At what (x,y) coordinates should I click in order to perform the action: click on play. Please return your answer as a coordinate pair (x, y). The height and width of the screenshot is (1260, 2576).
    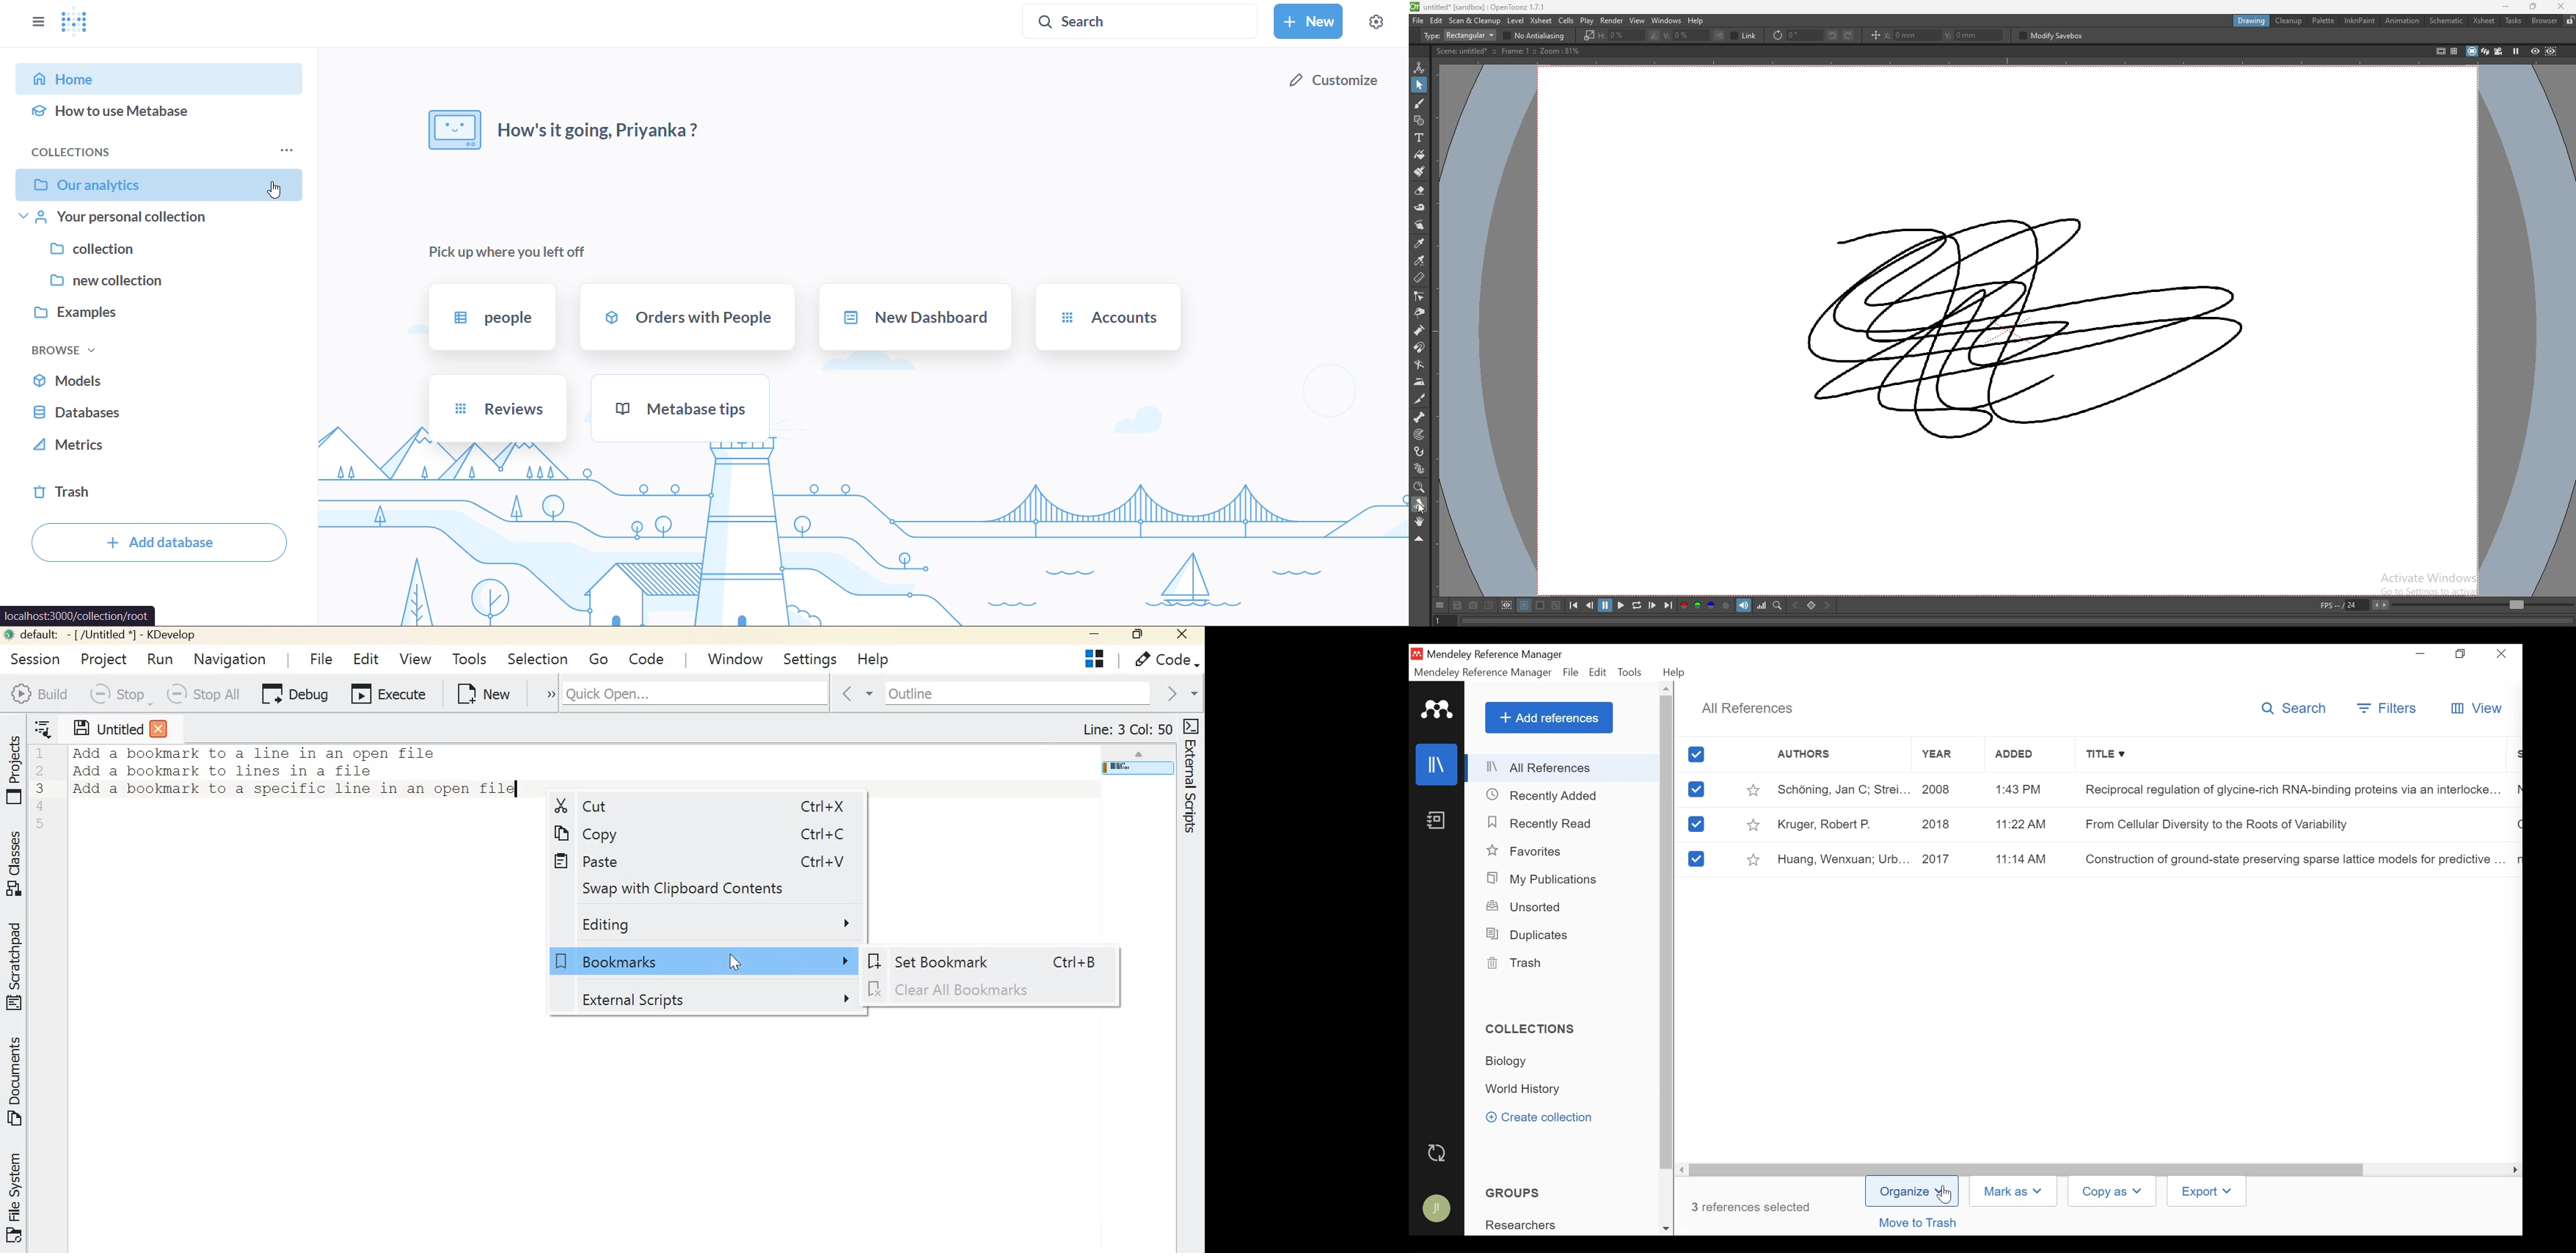
    Looking at the image, I should click on (1588, 20).